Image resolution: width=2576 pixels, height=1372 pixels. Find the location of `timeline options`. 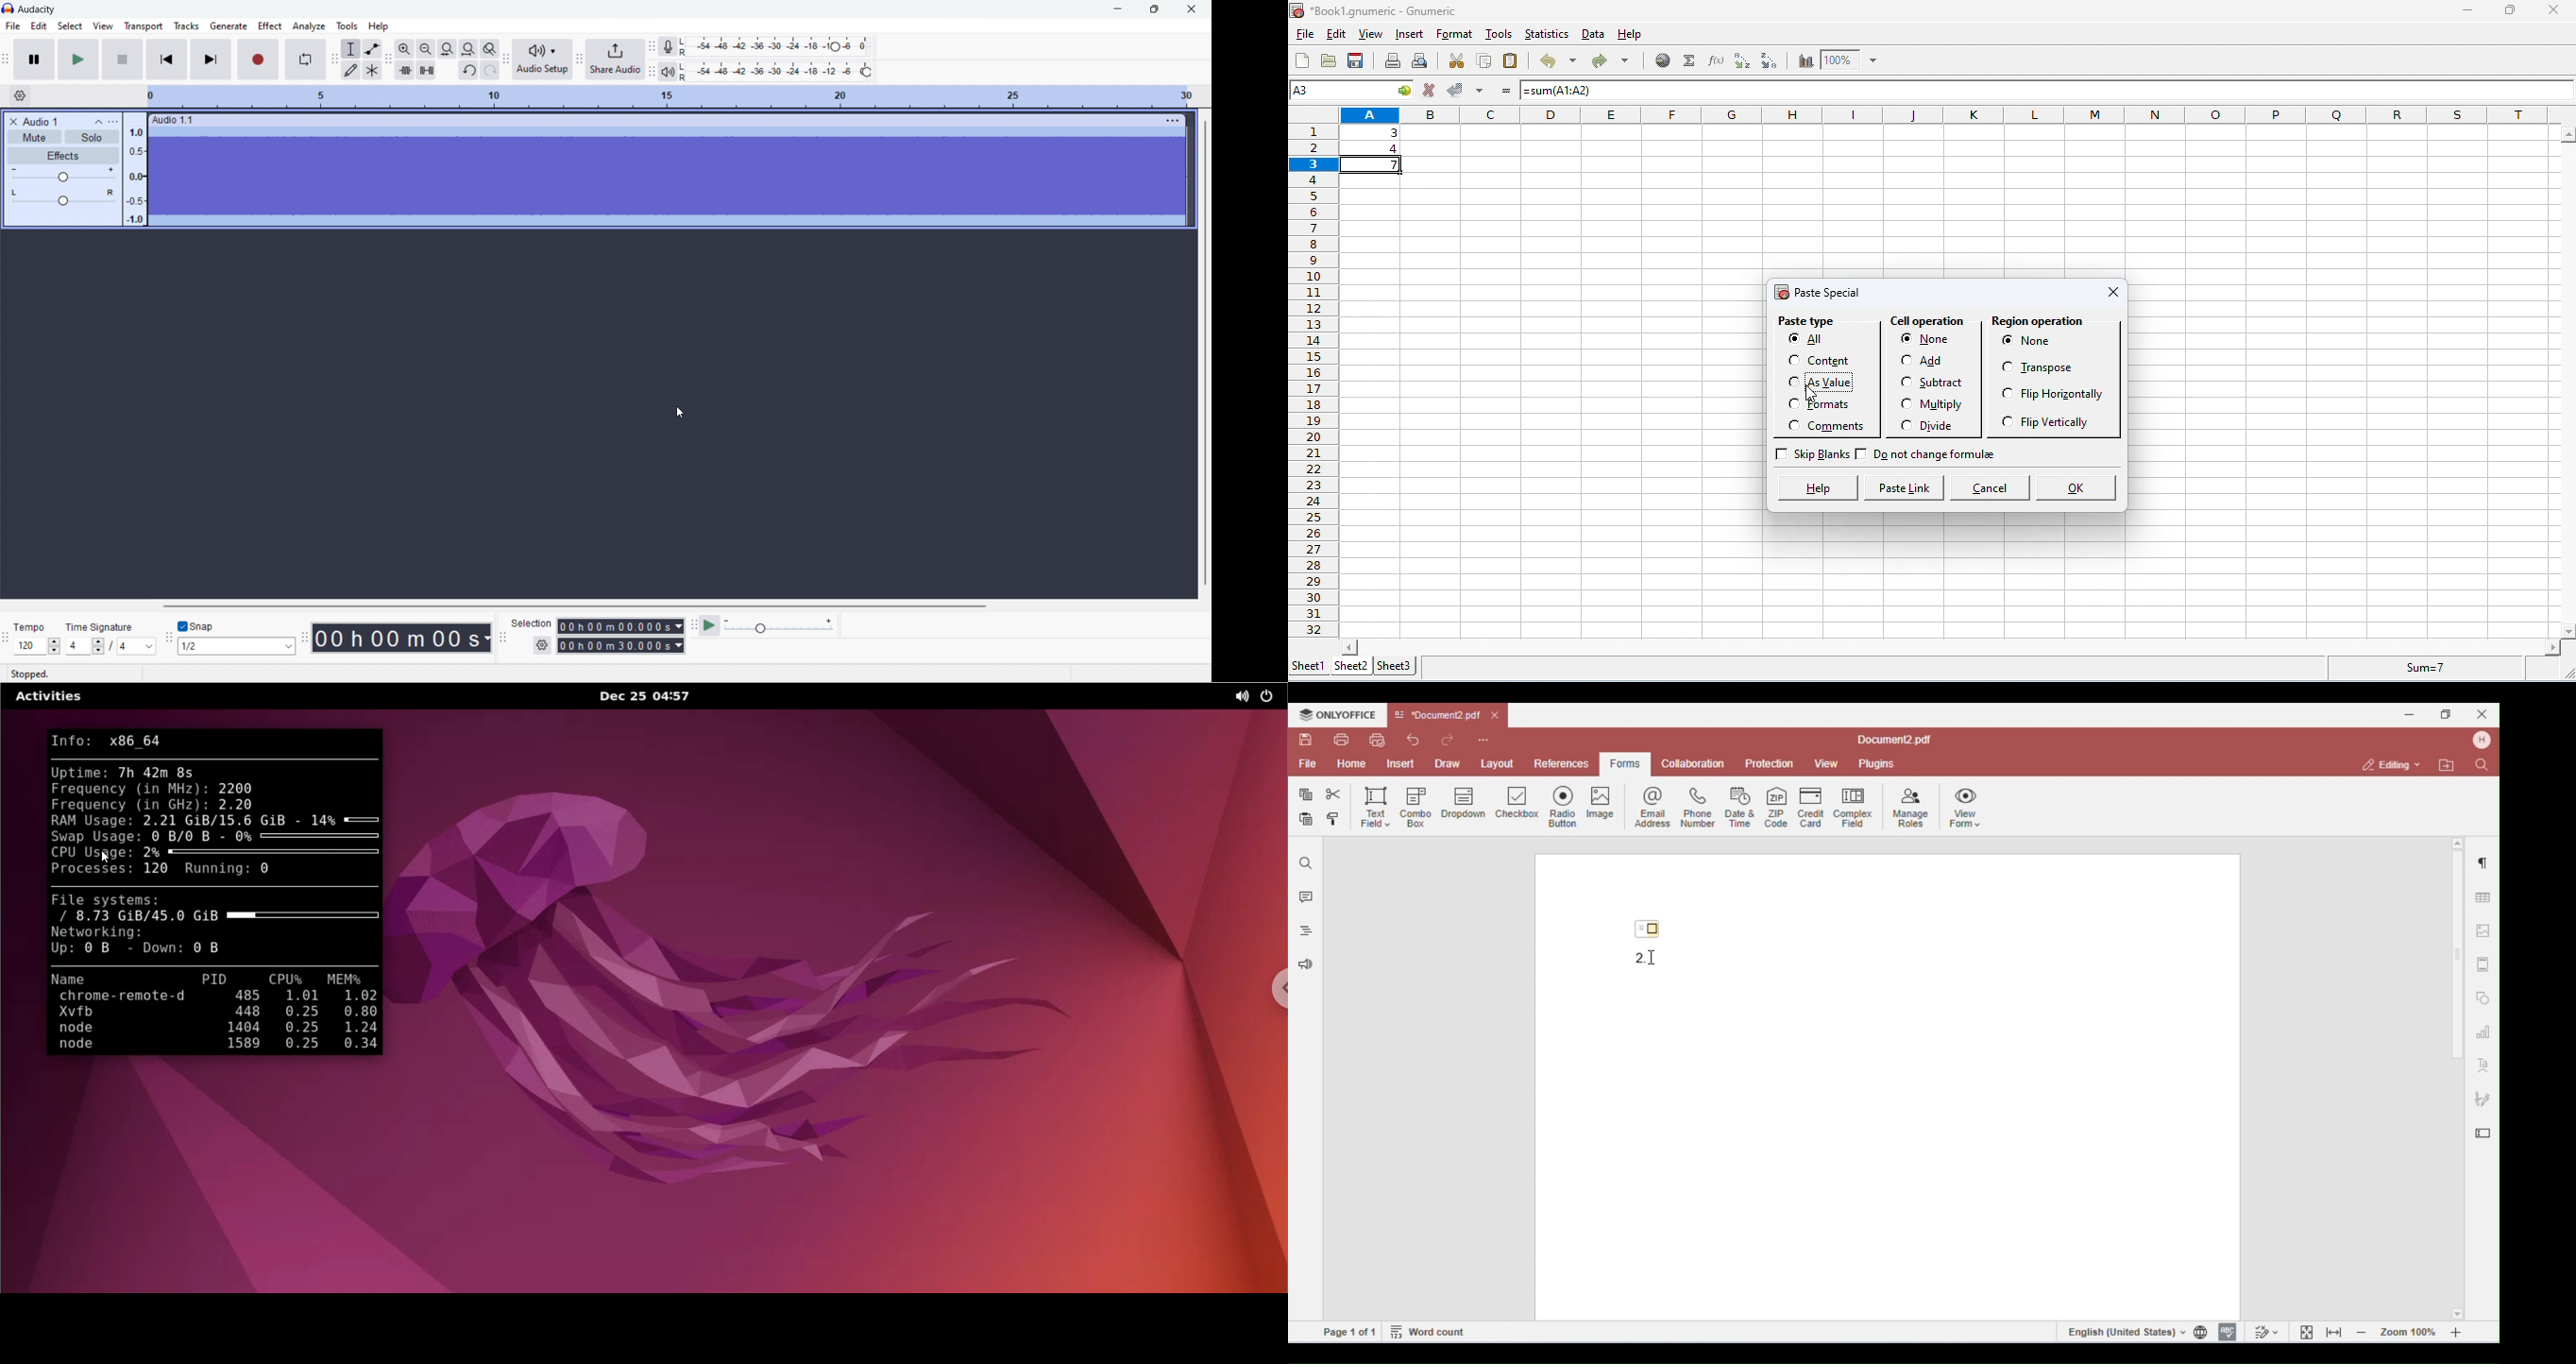

timeline options is located at coordinates (21, 97).